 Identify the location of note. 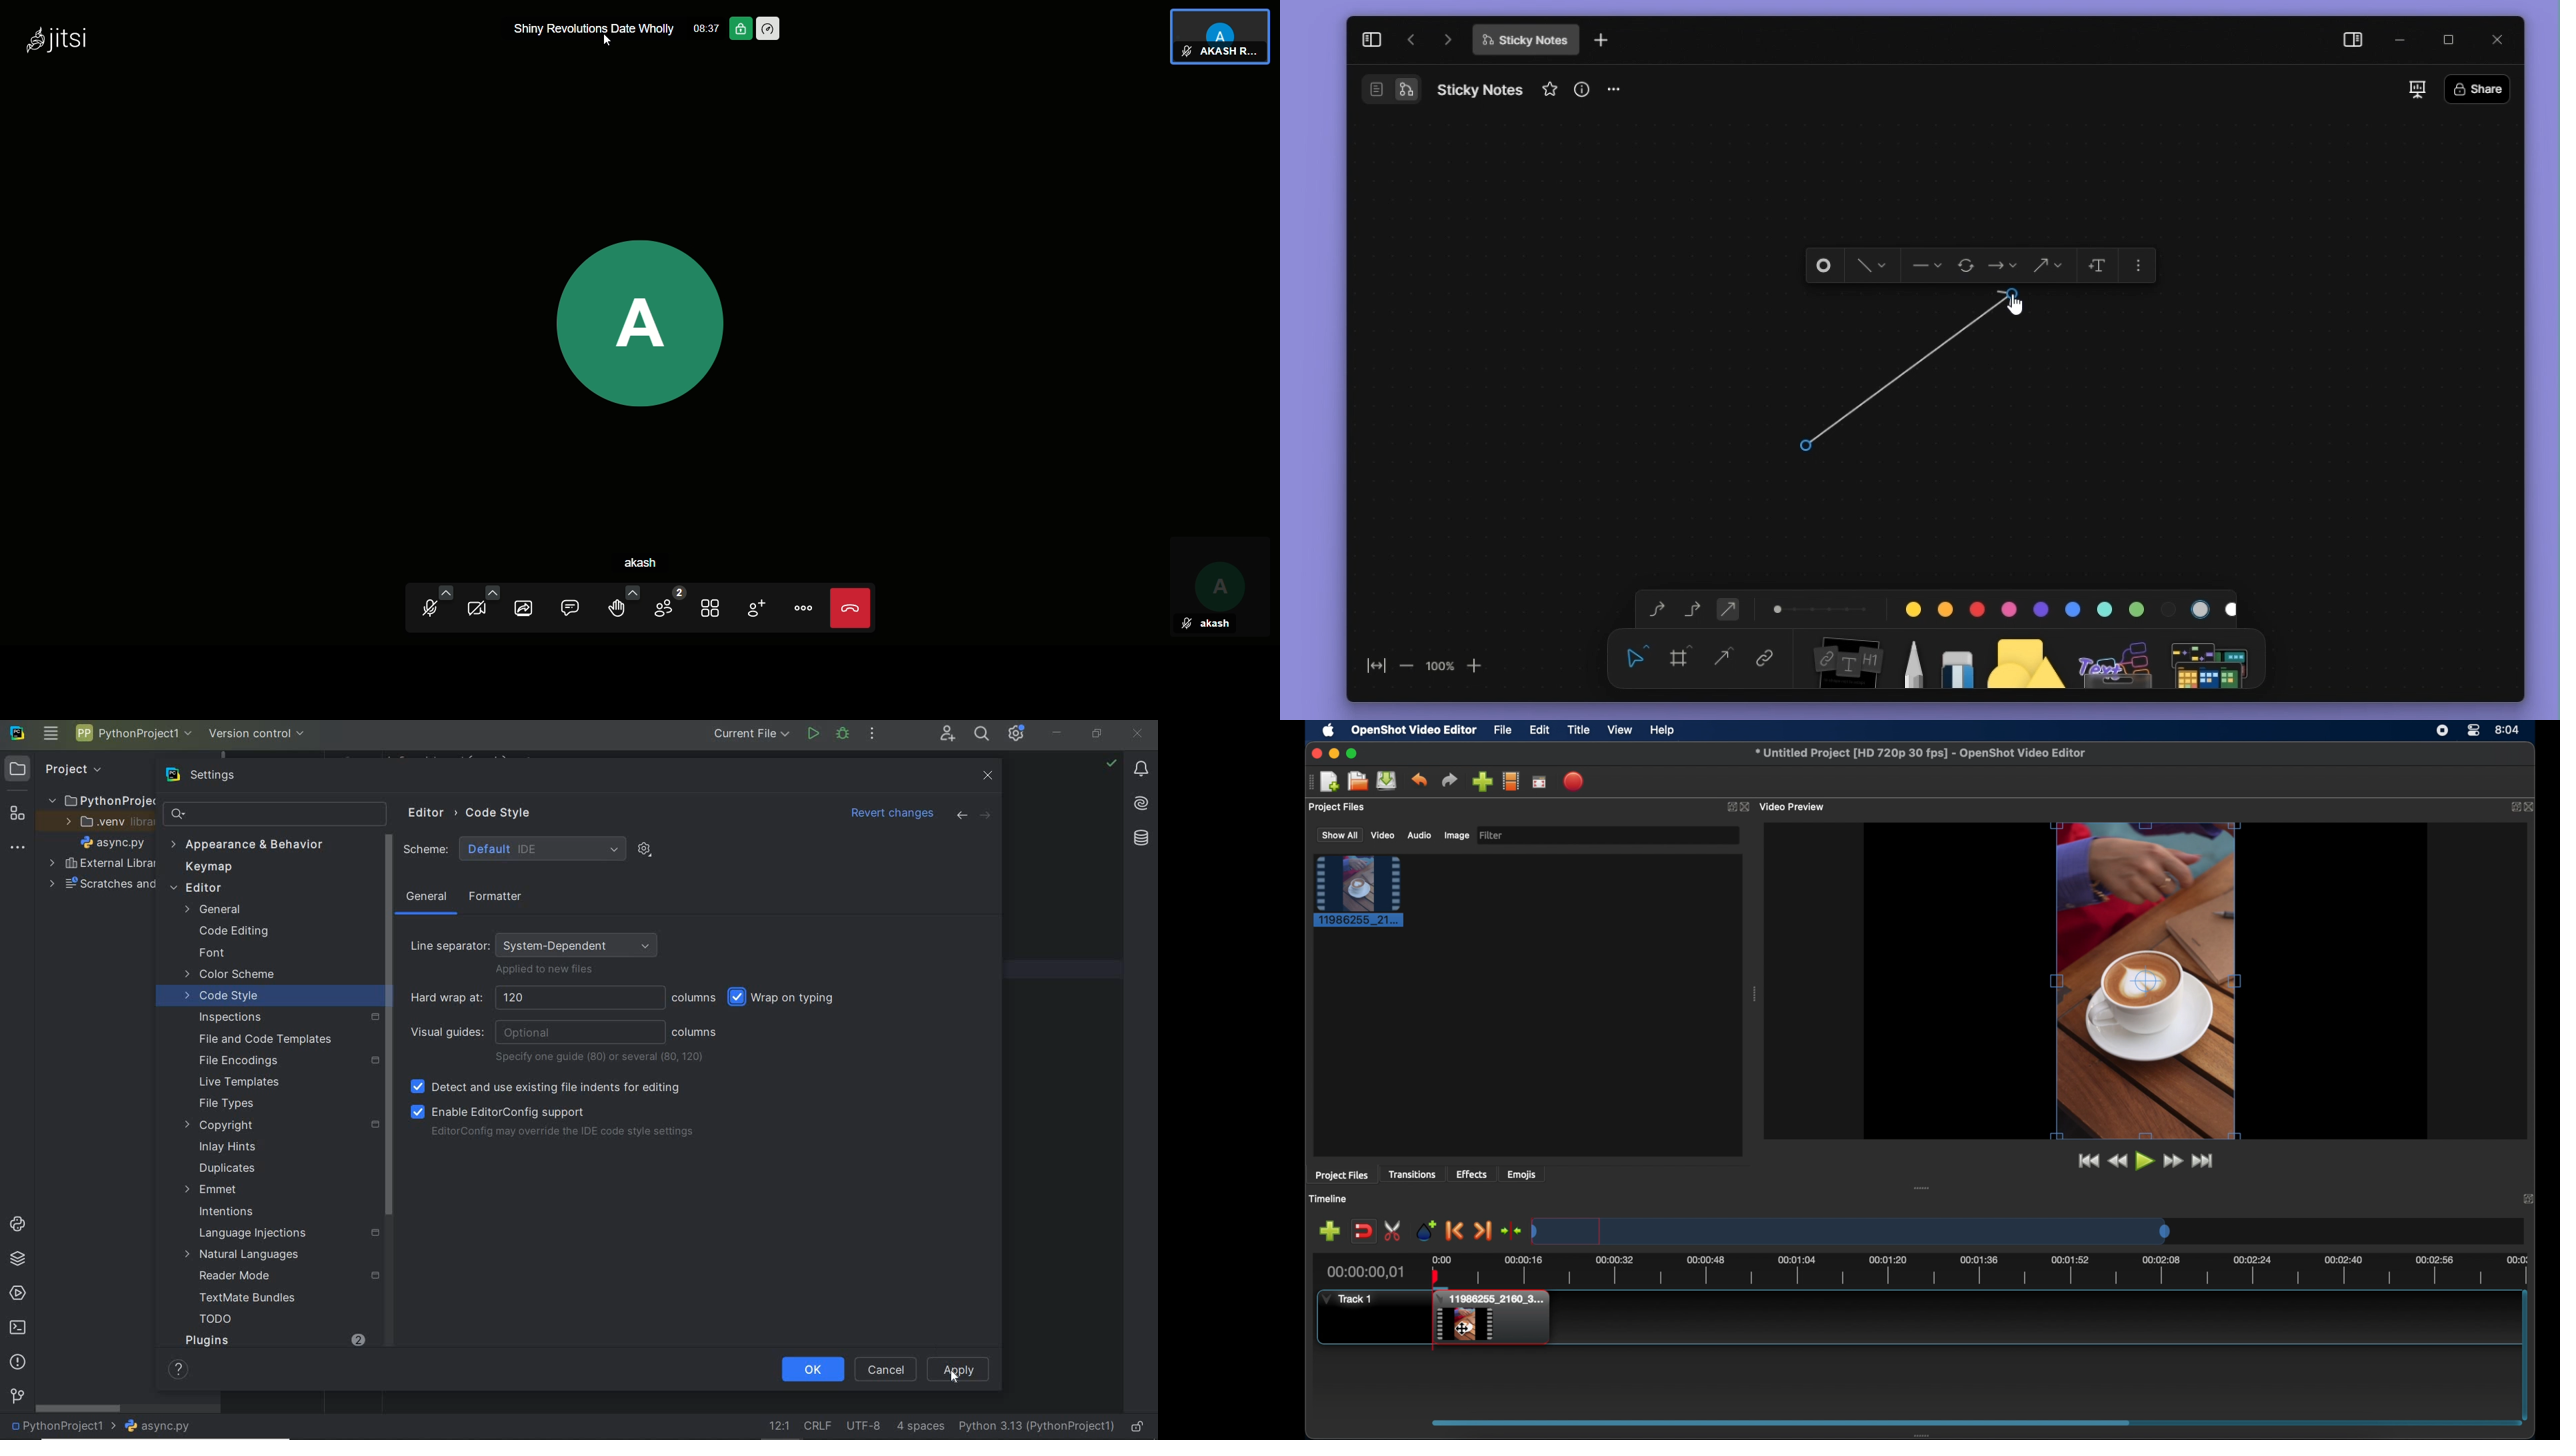
(1845, 659).